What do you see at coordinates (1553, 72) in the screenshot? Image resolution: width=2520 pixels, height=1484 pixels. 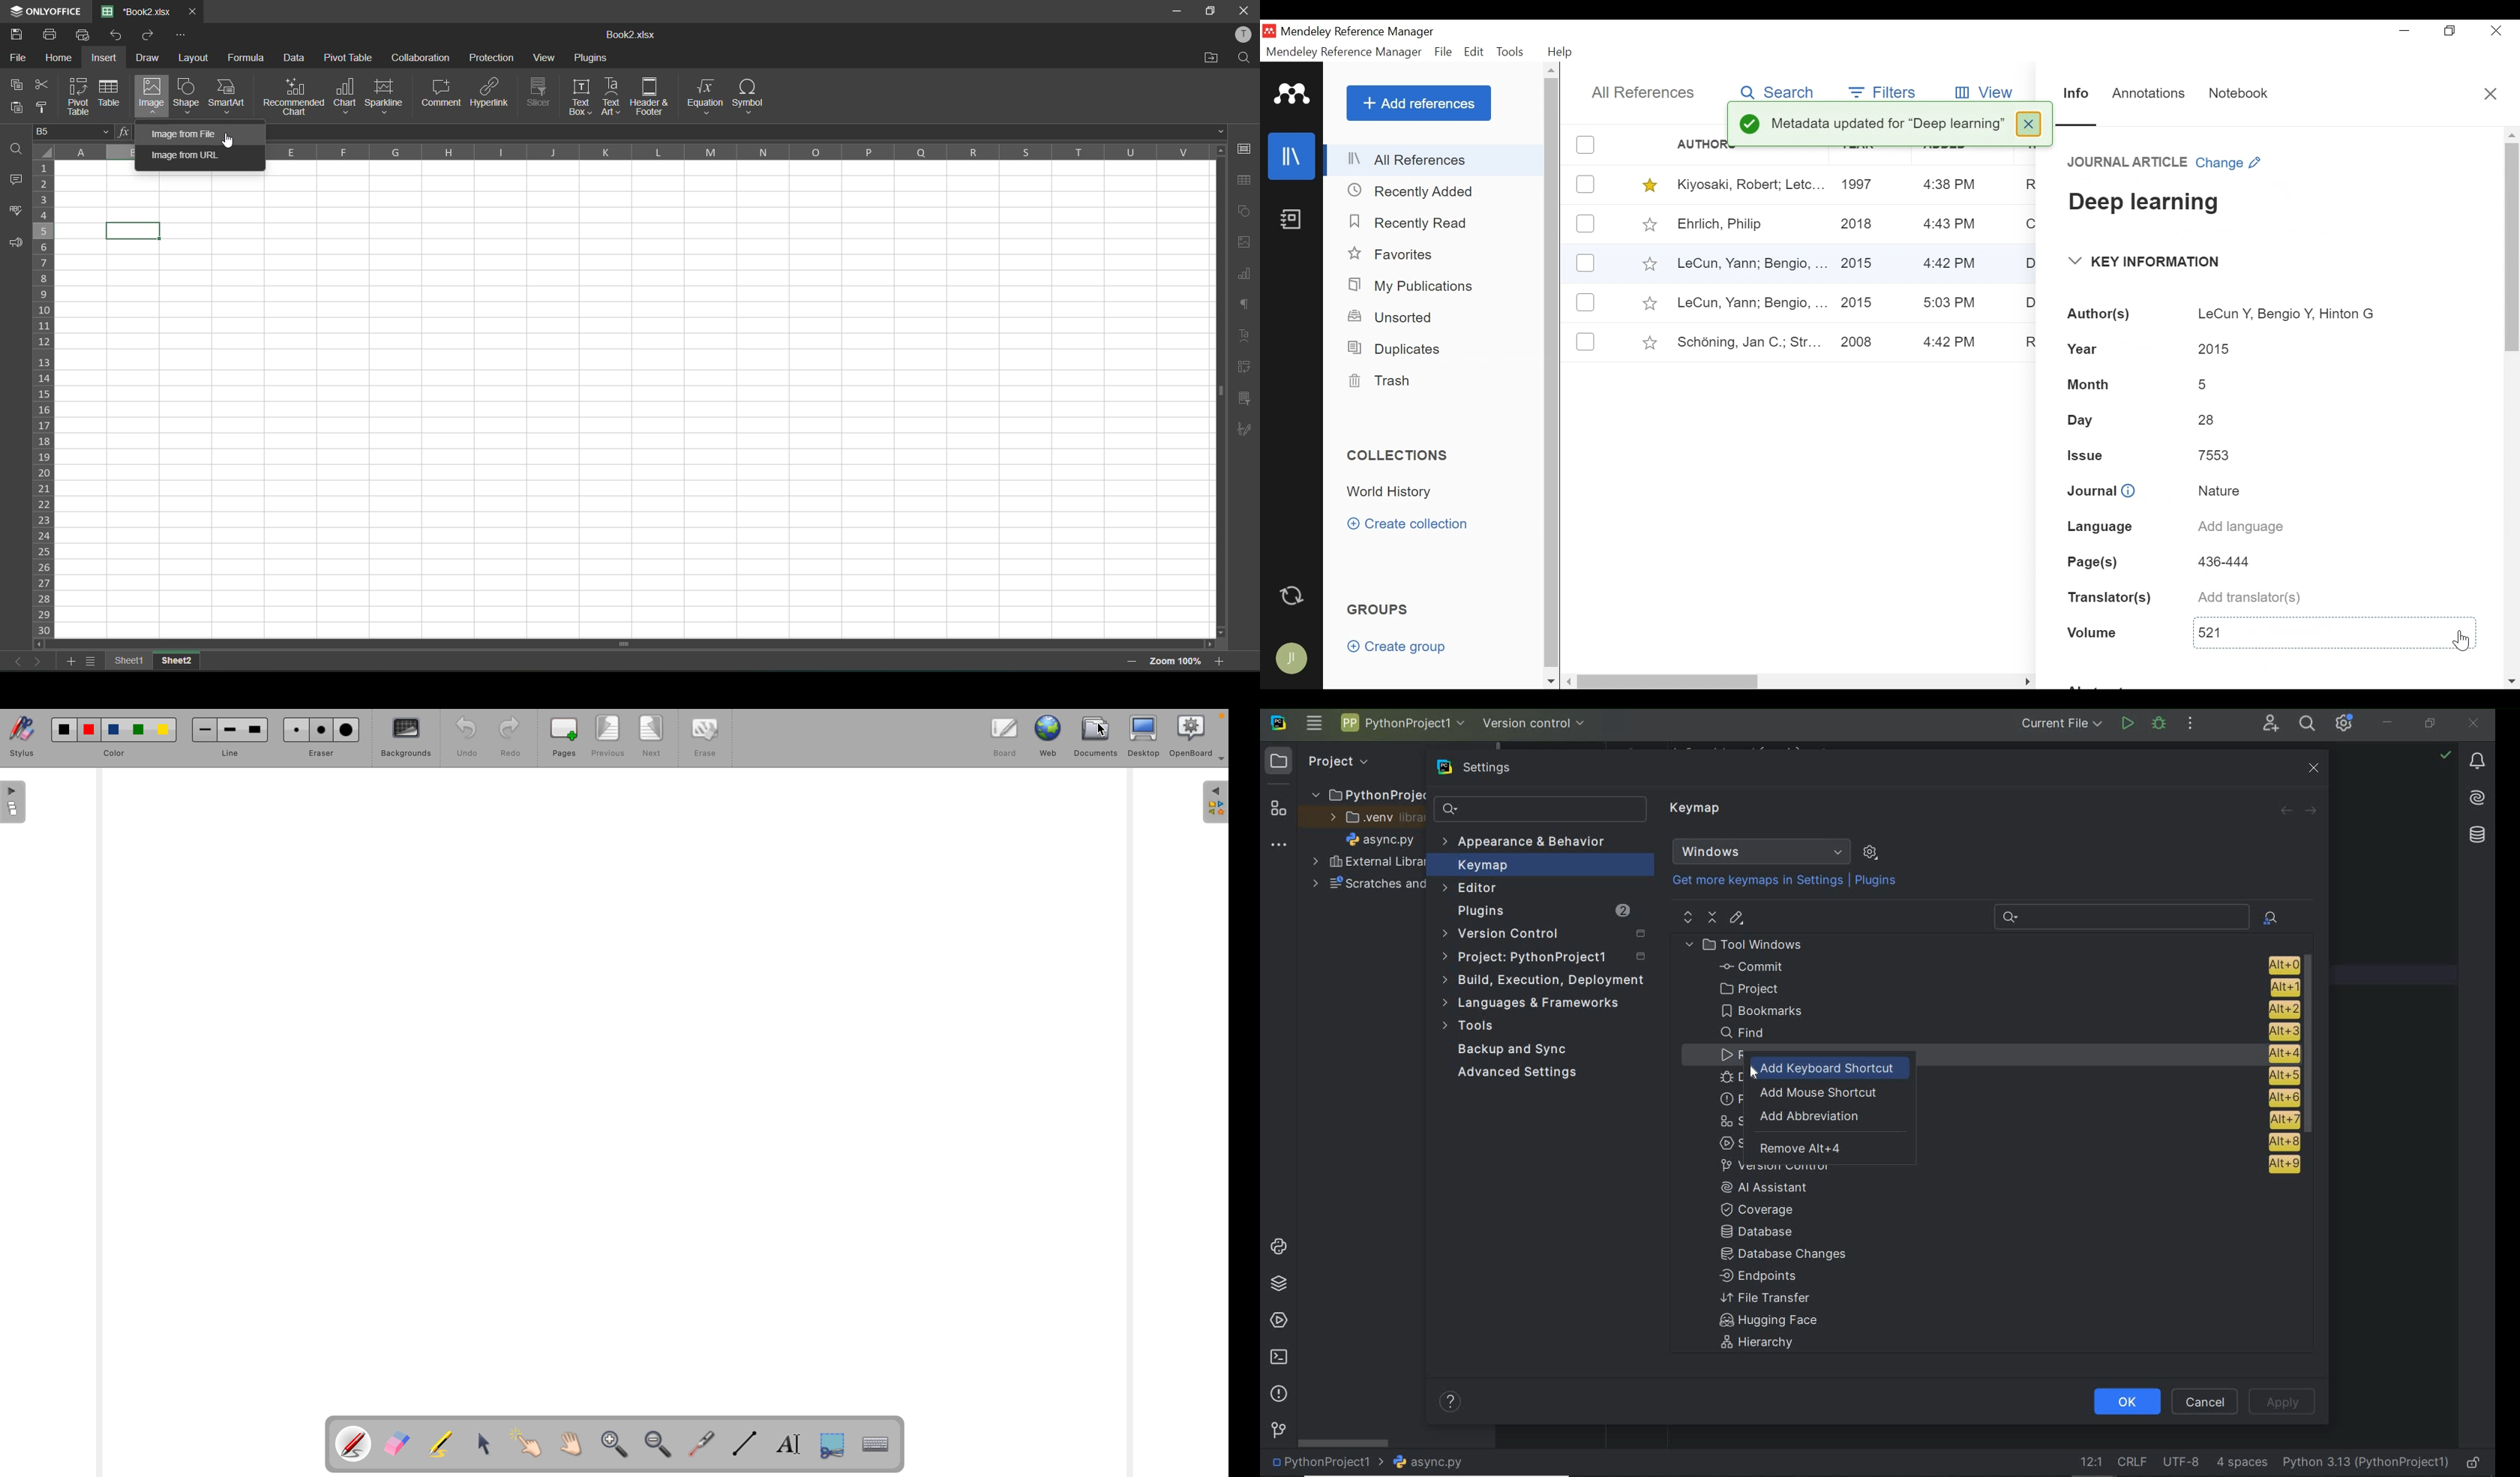 I see `Scroll up` at bounding box center [1553, 72].